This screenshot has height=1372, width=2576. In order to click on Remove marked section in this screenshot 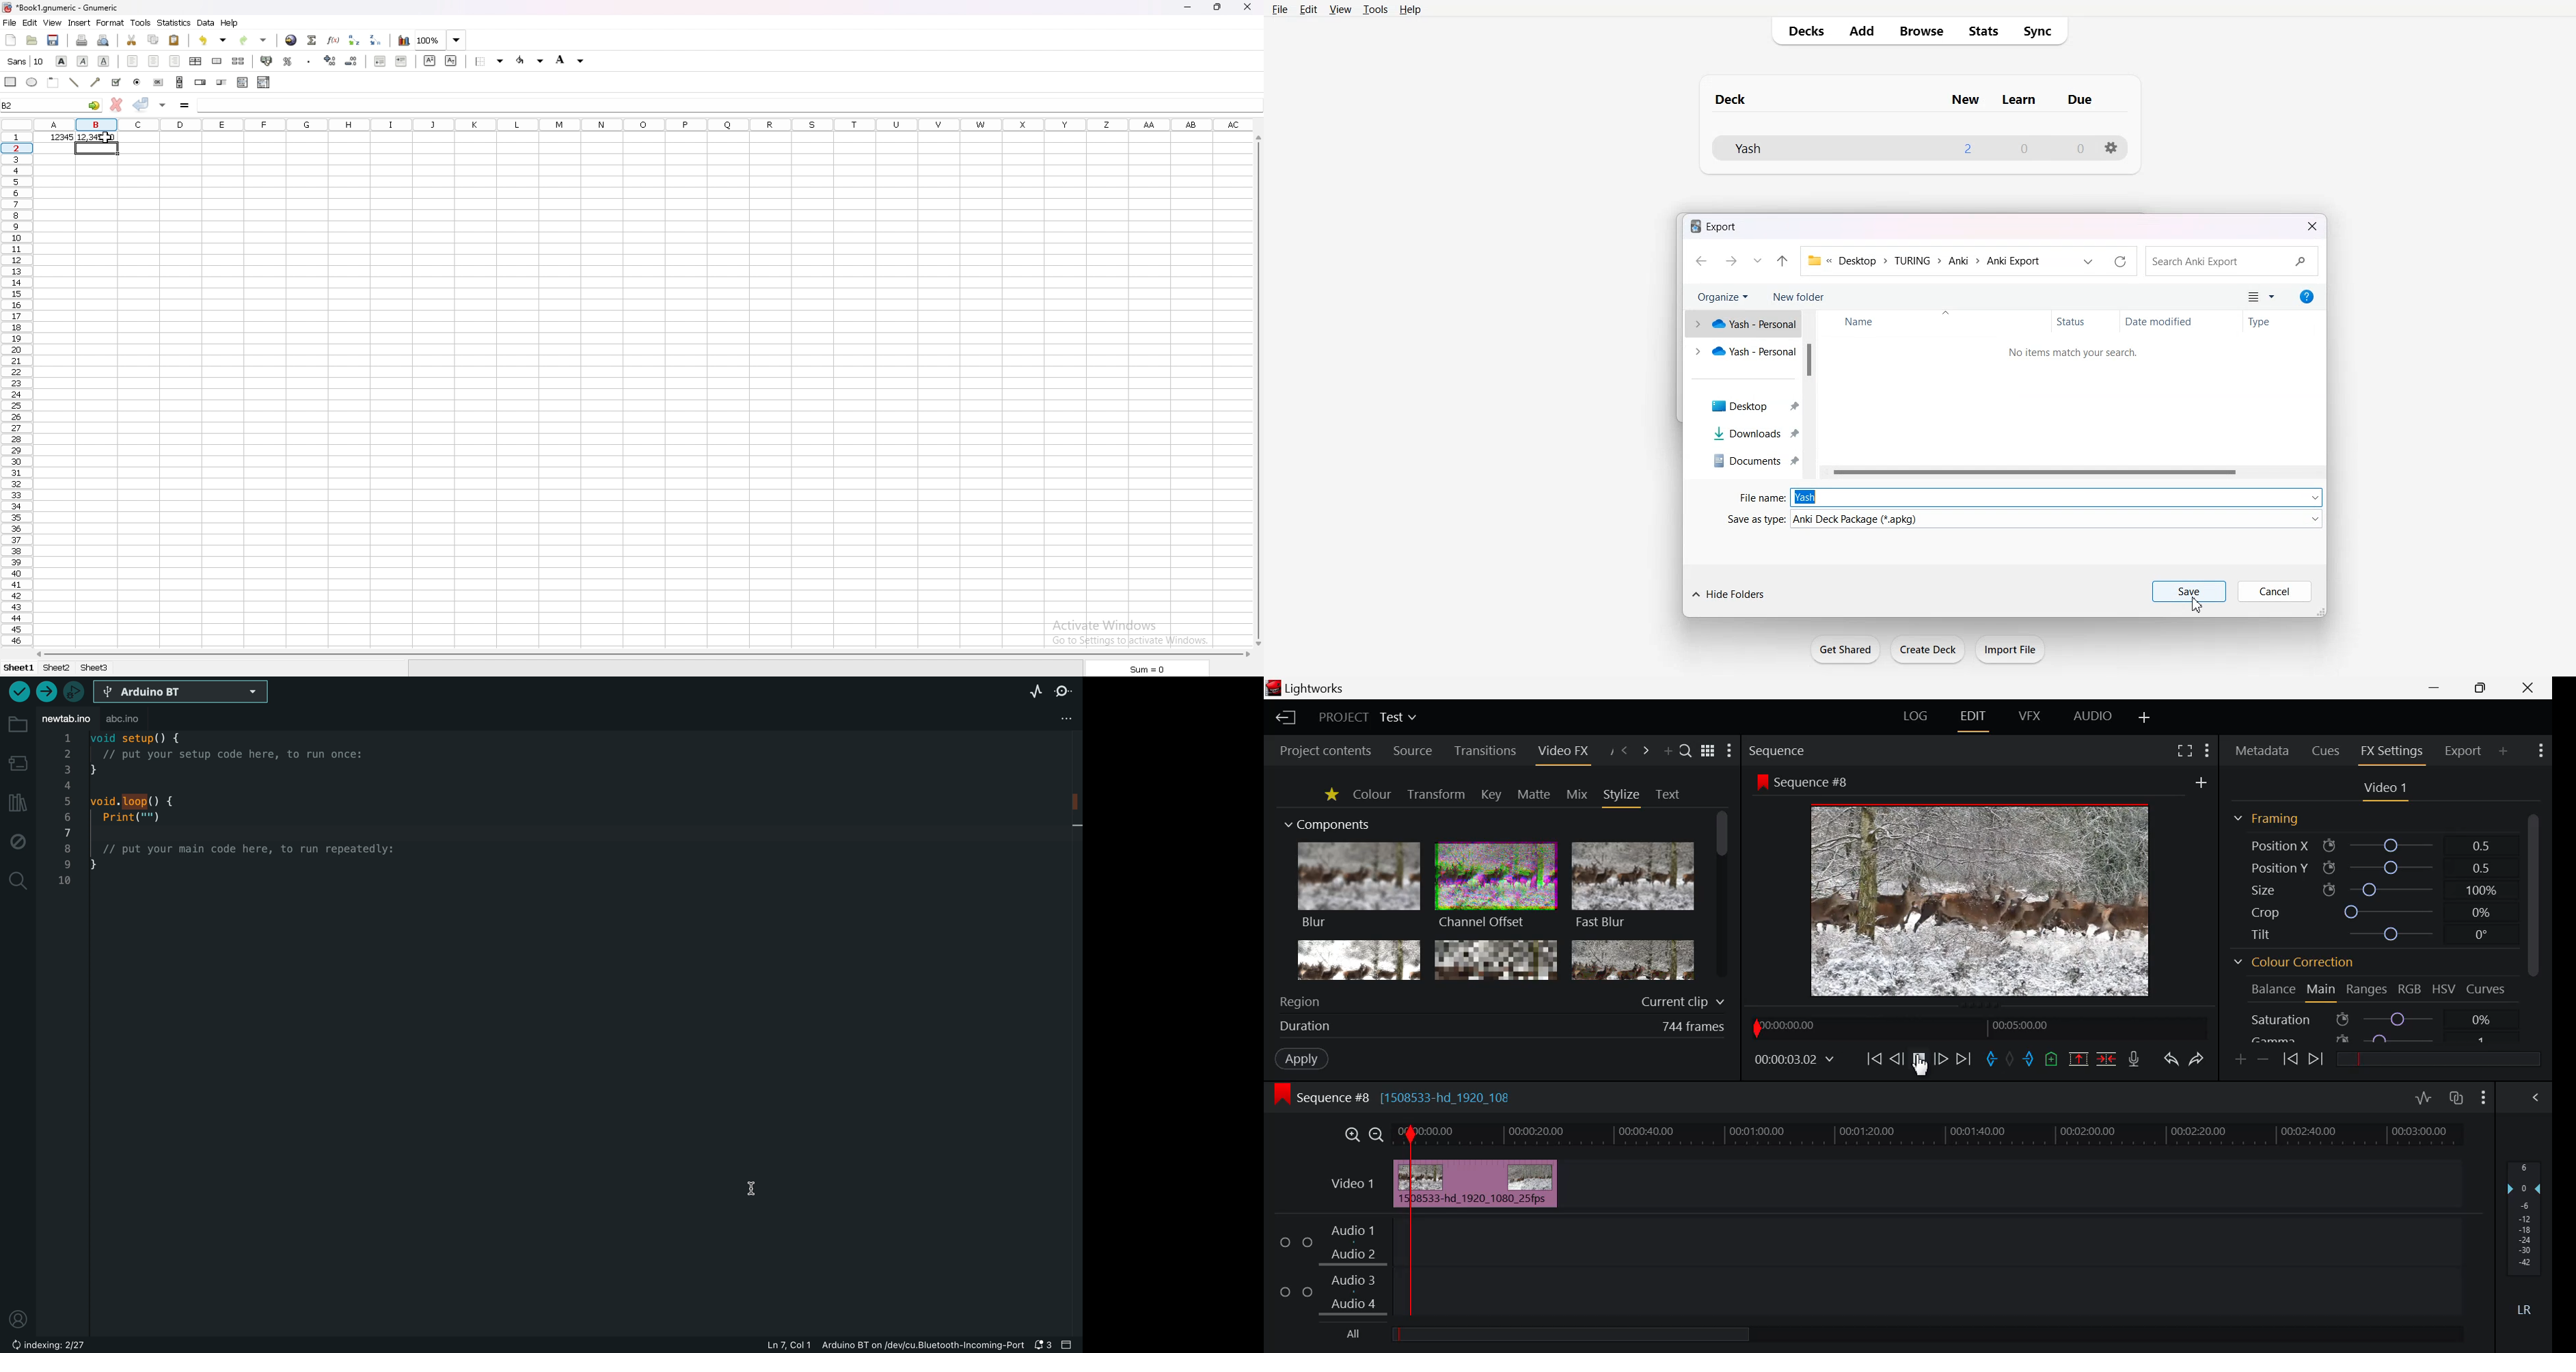, I will do `click(2081, 1060)`.